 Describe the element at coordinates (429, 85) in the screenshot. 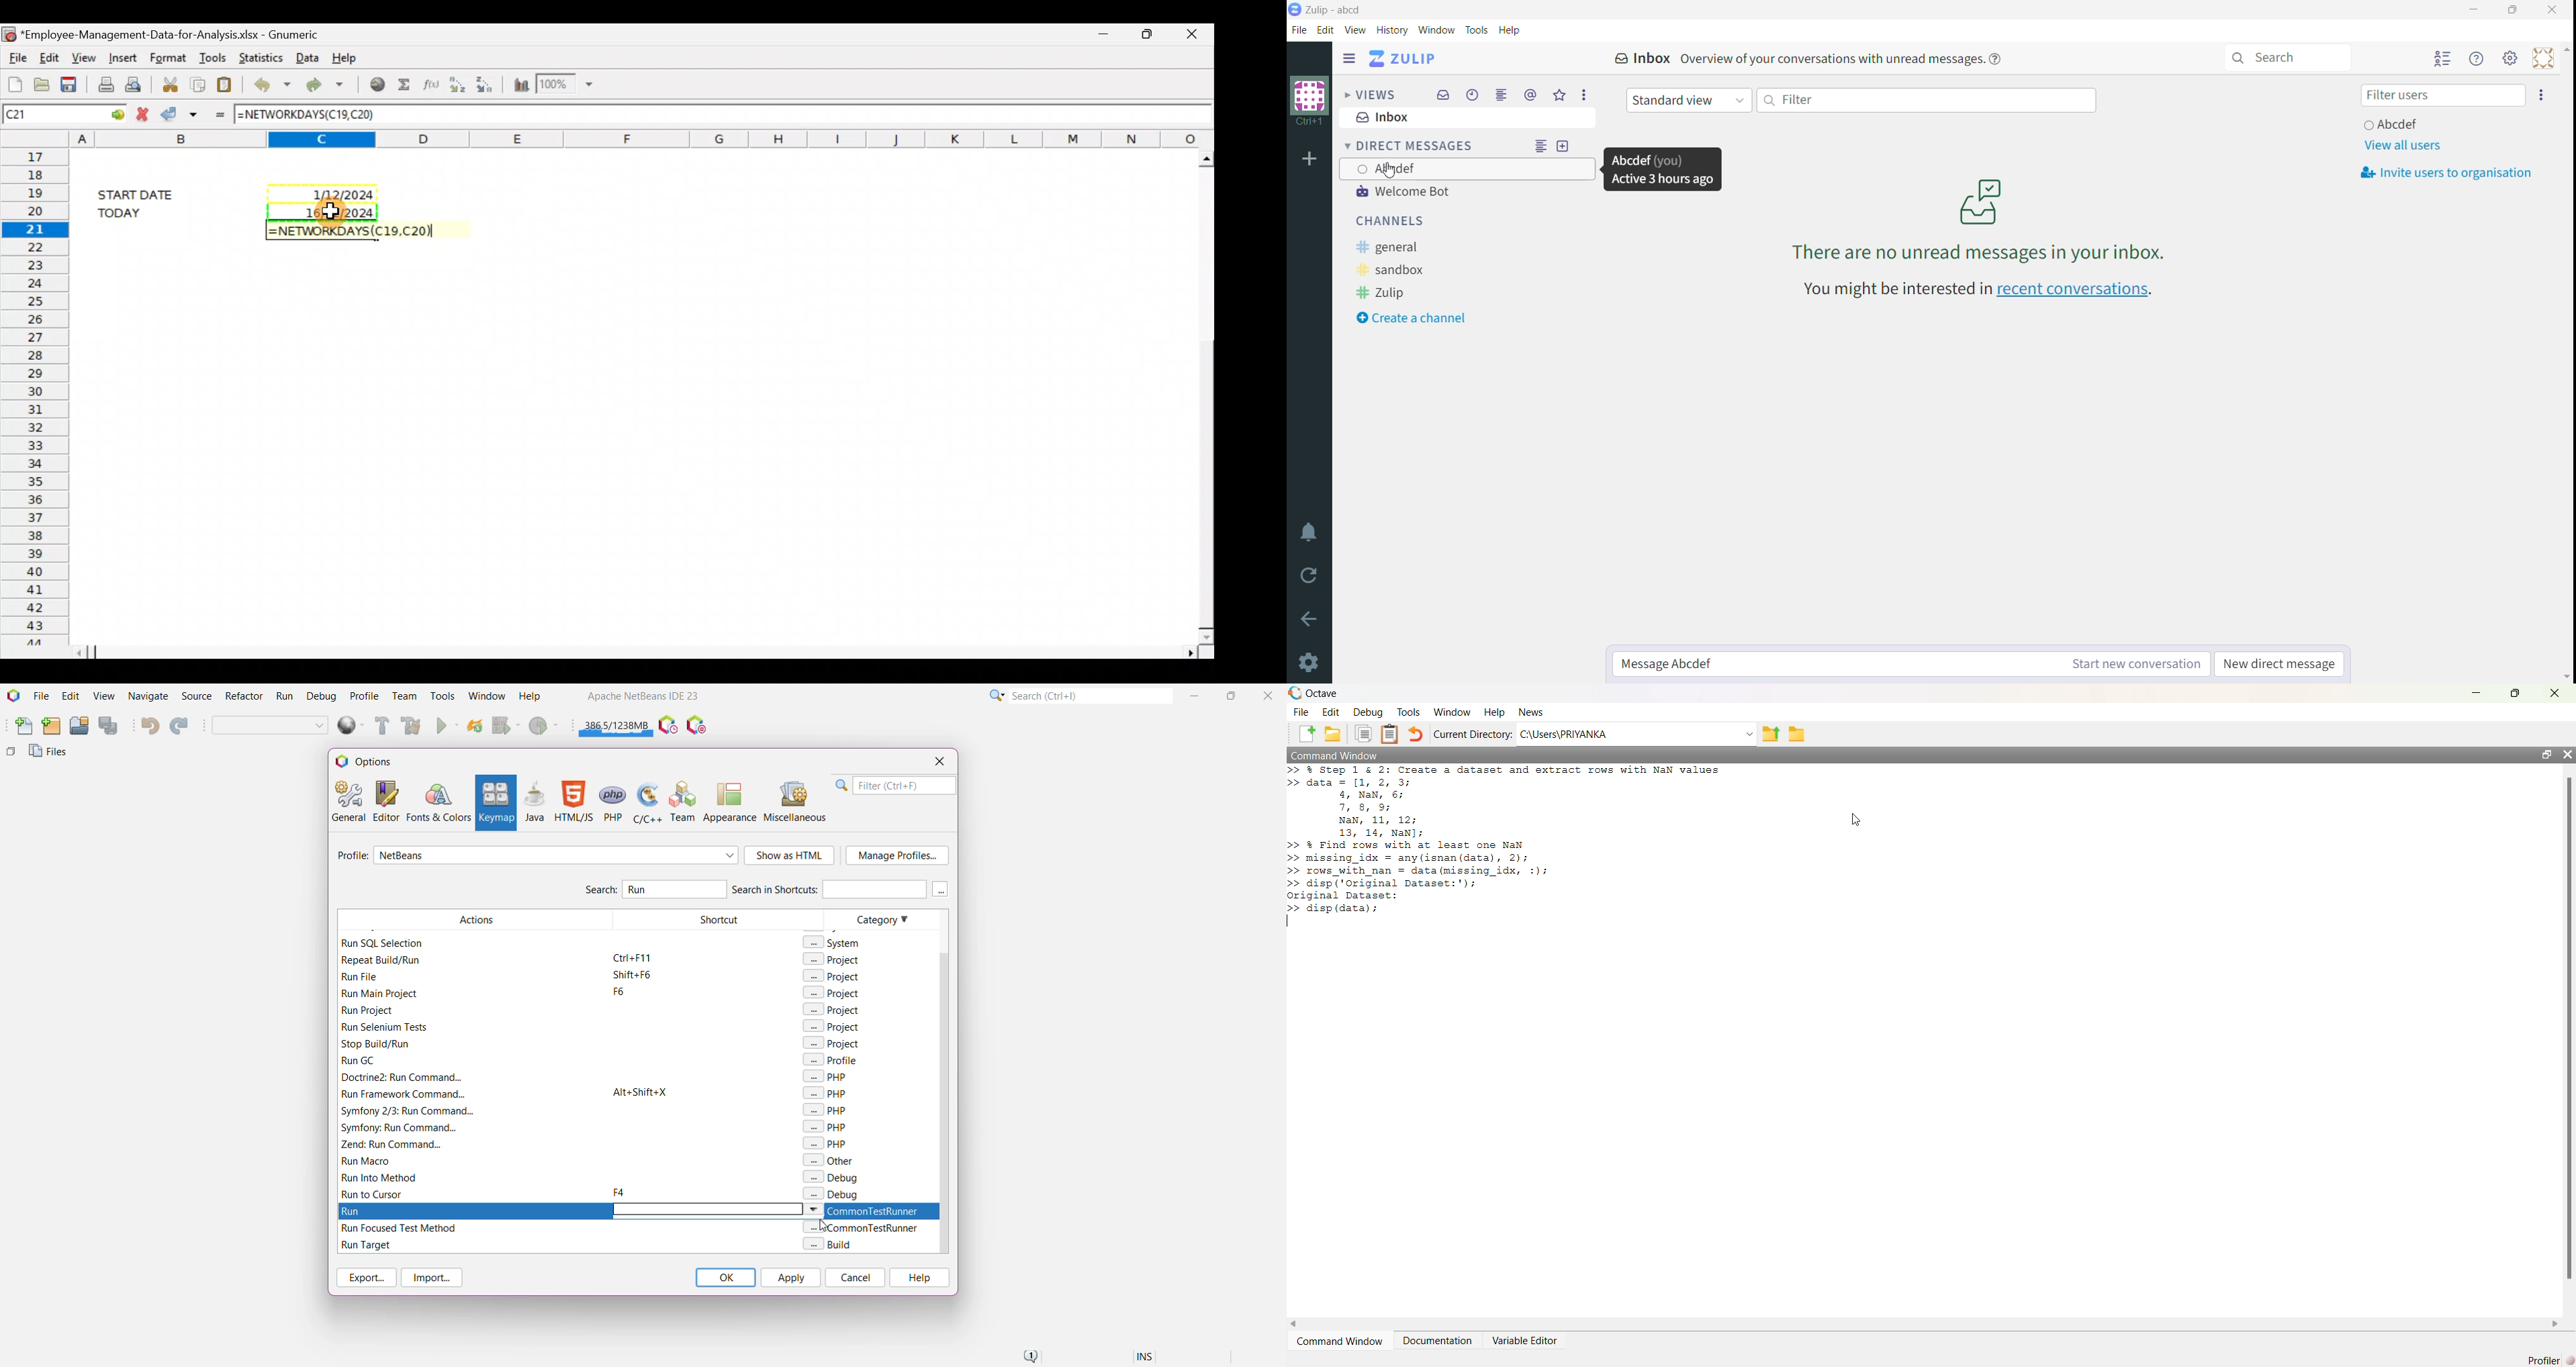

I see `Edit a function in the current cell` at that location.